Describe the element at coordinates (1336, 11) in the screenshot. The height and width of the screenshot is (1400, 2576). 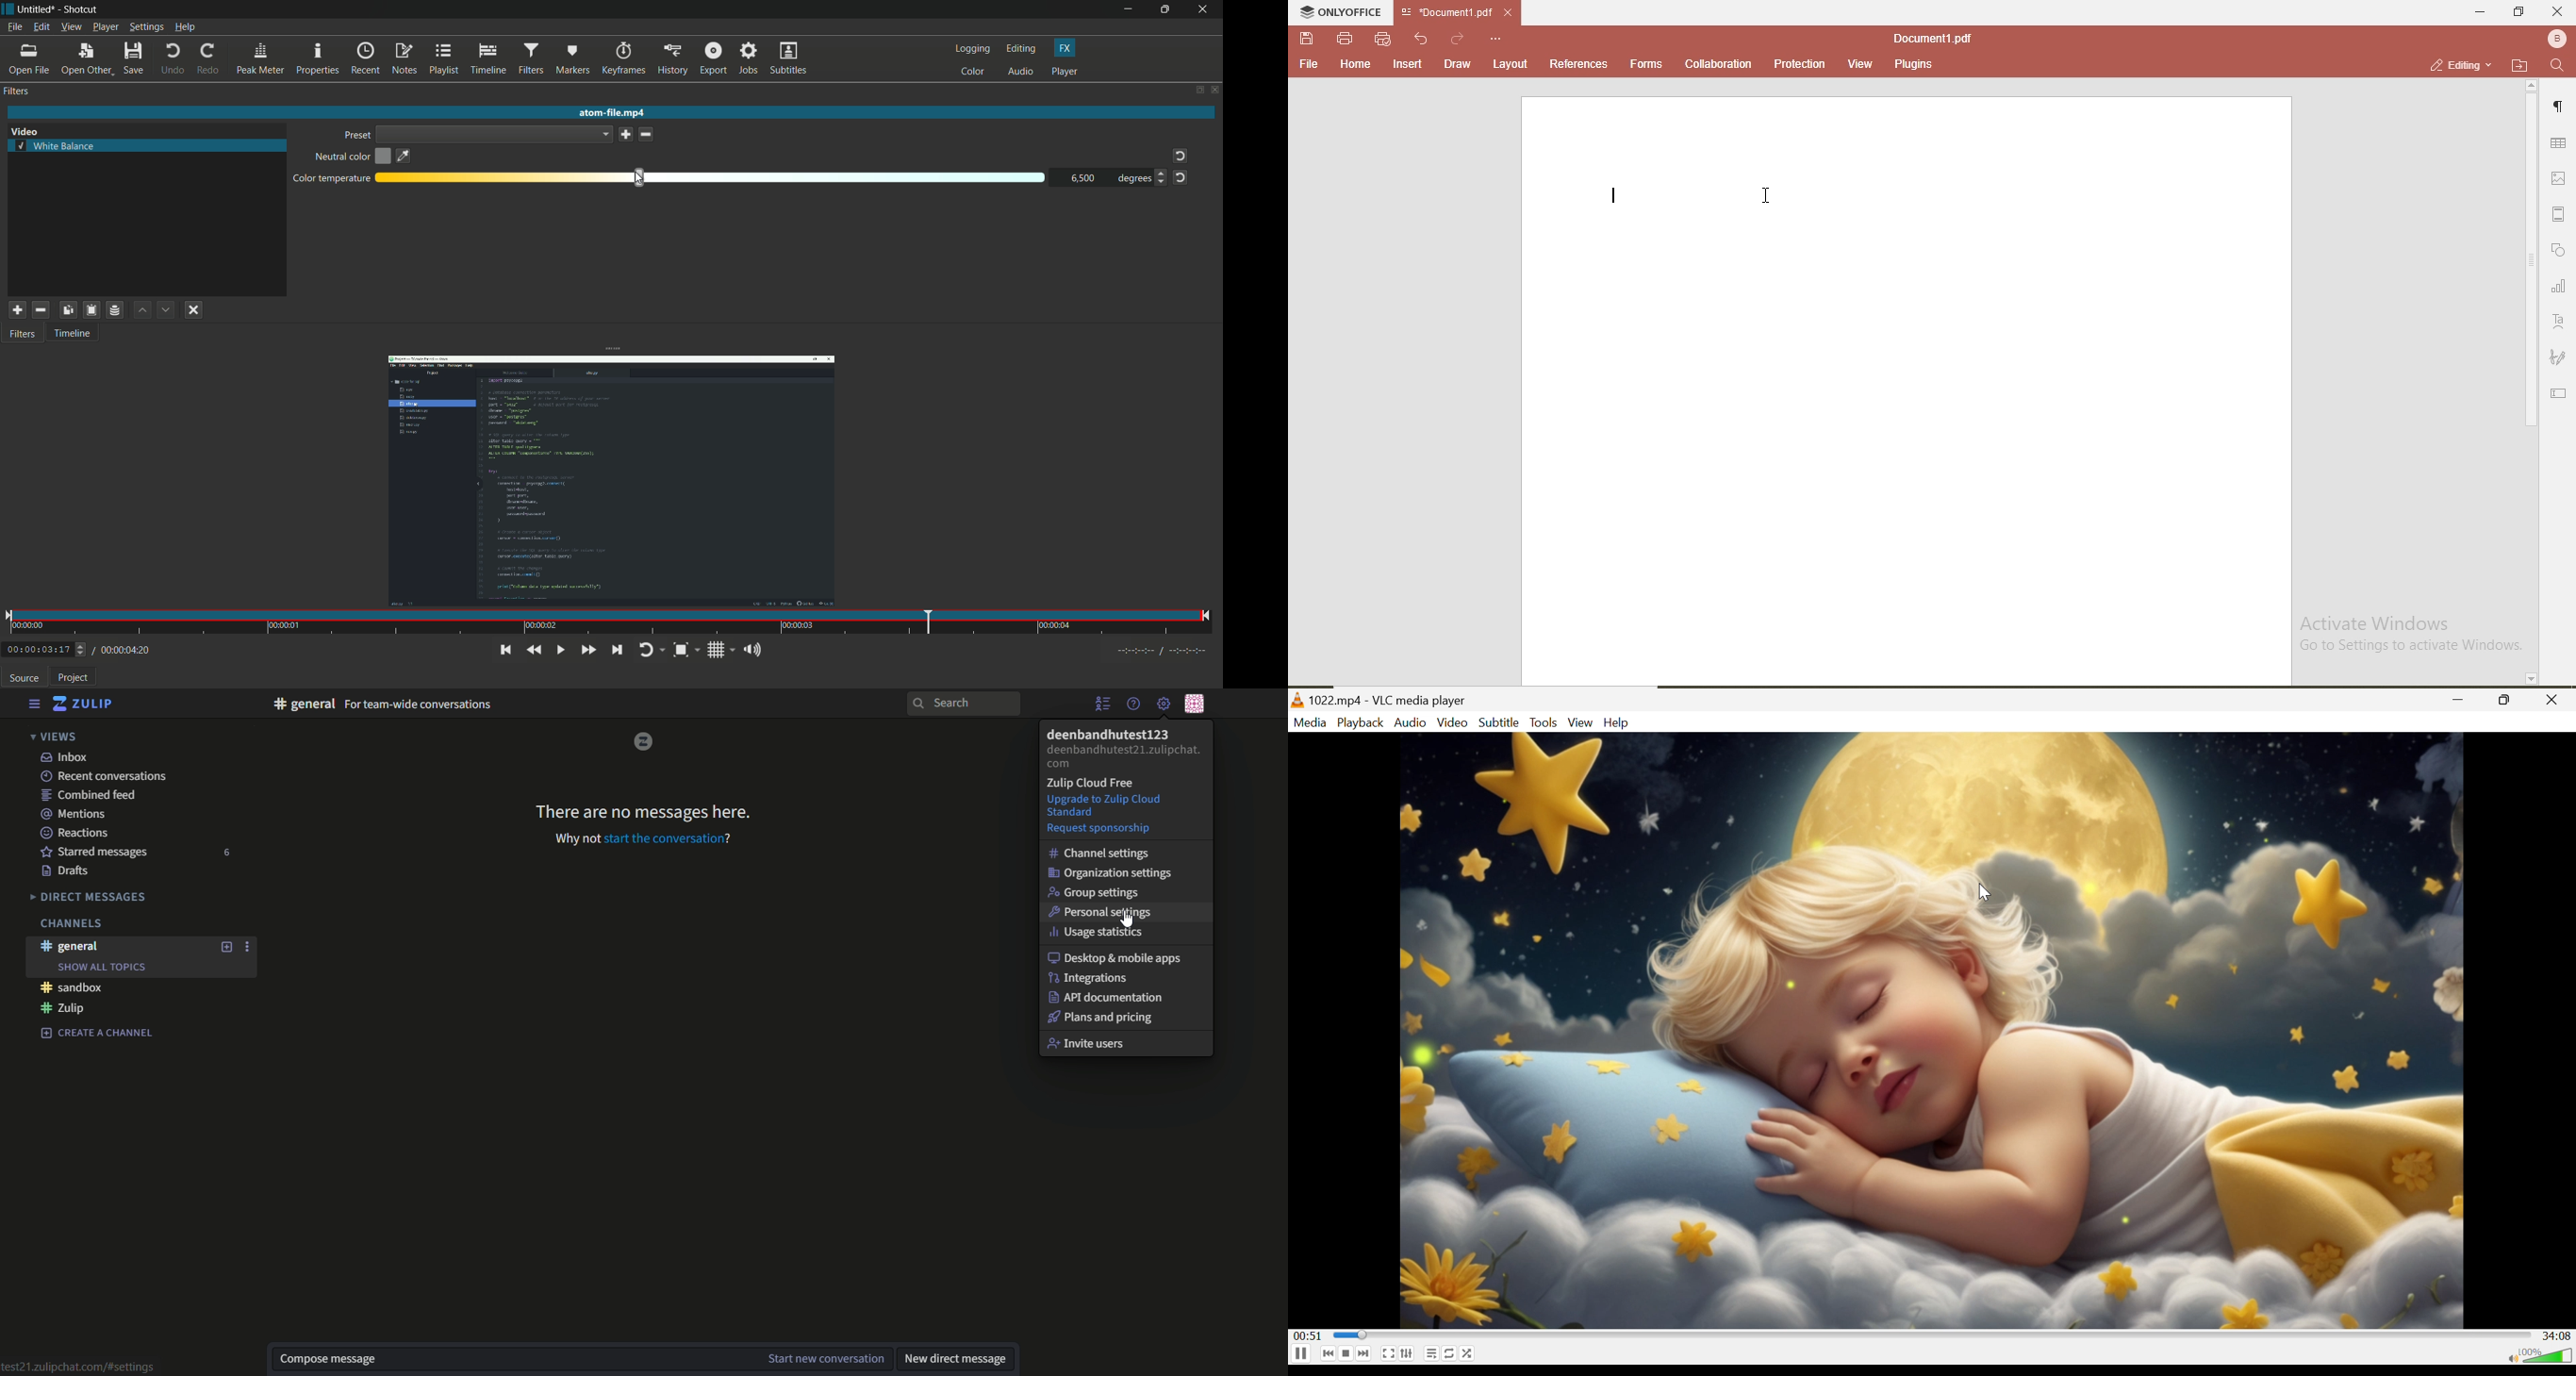
I see `onlyoffice` at that location.